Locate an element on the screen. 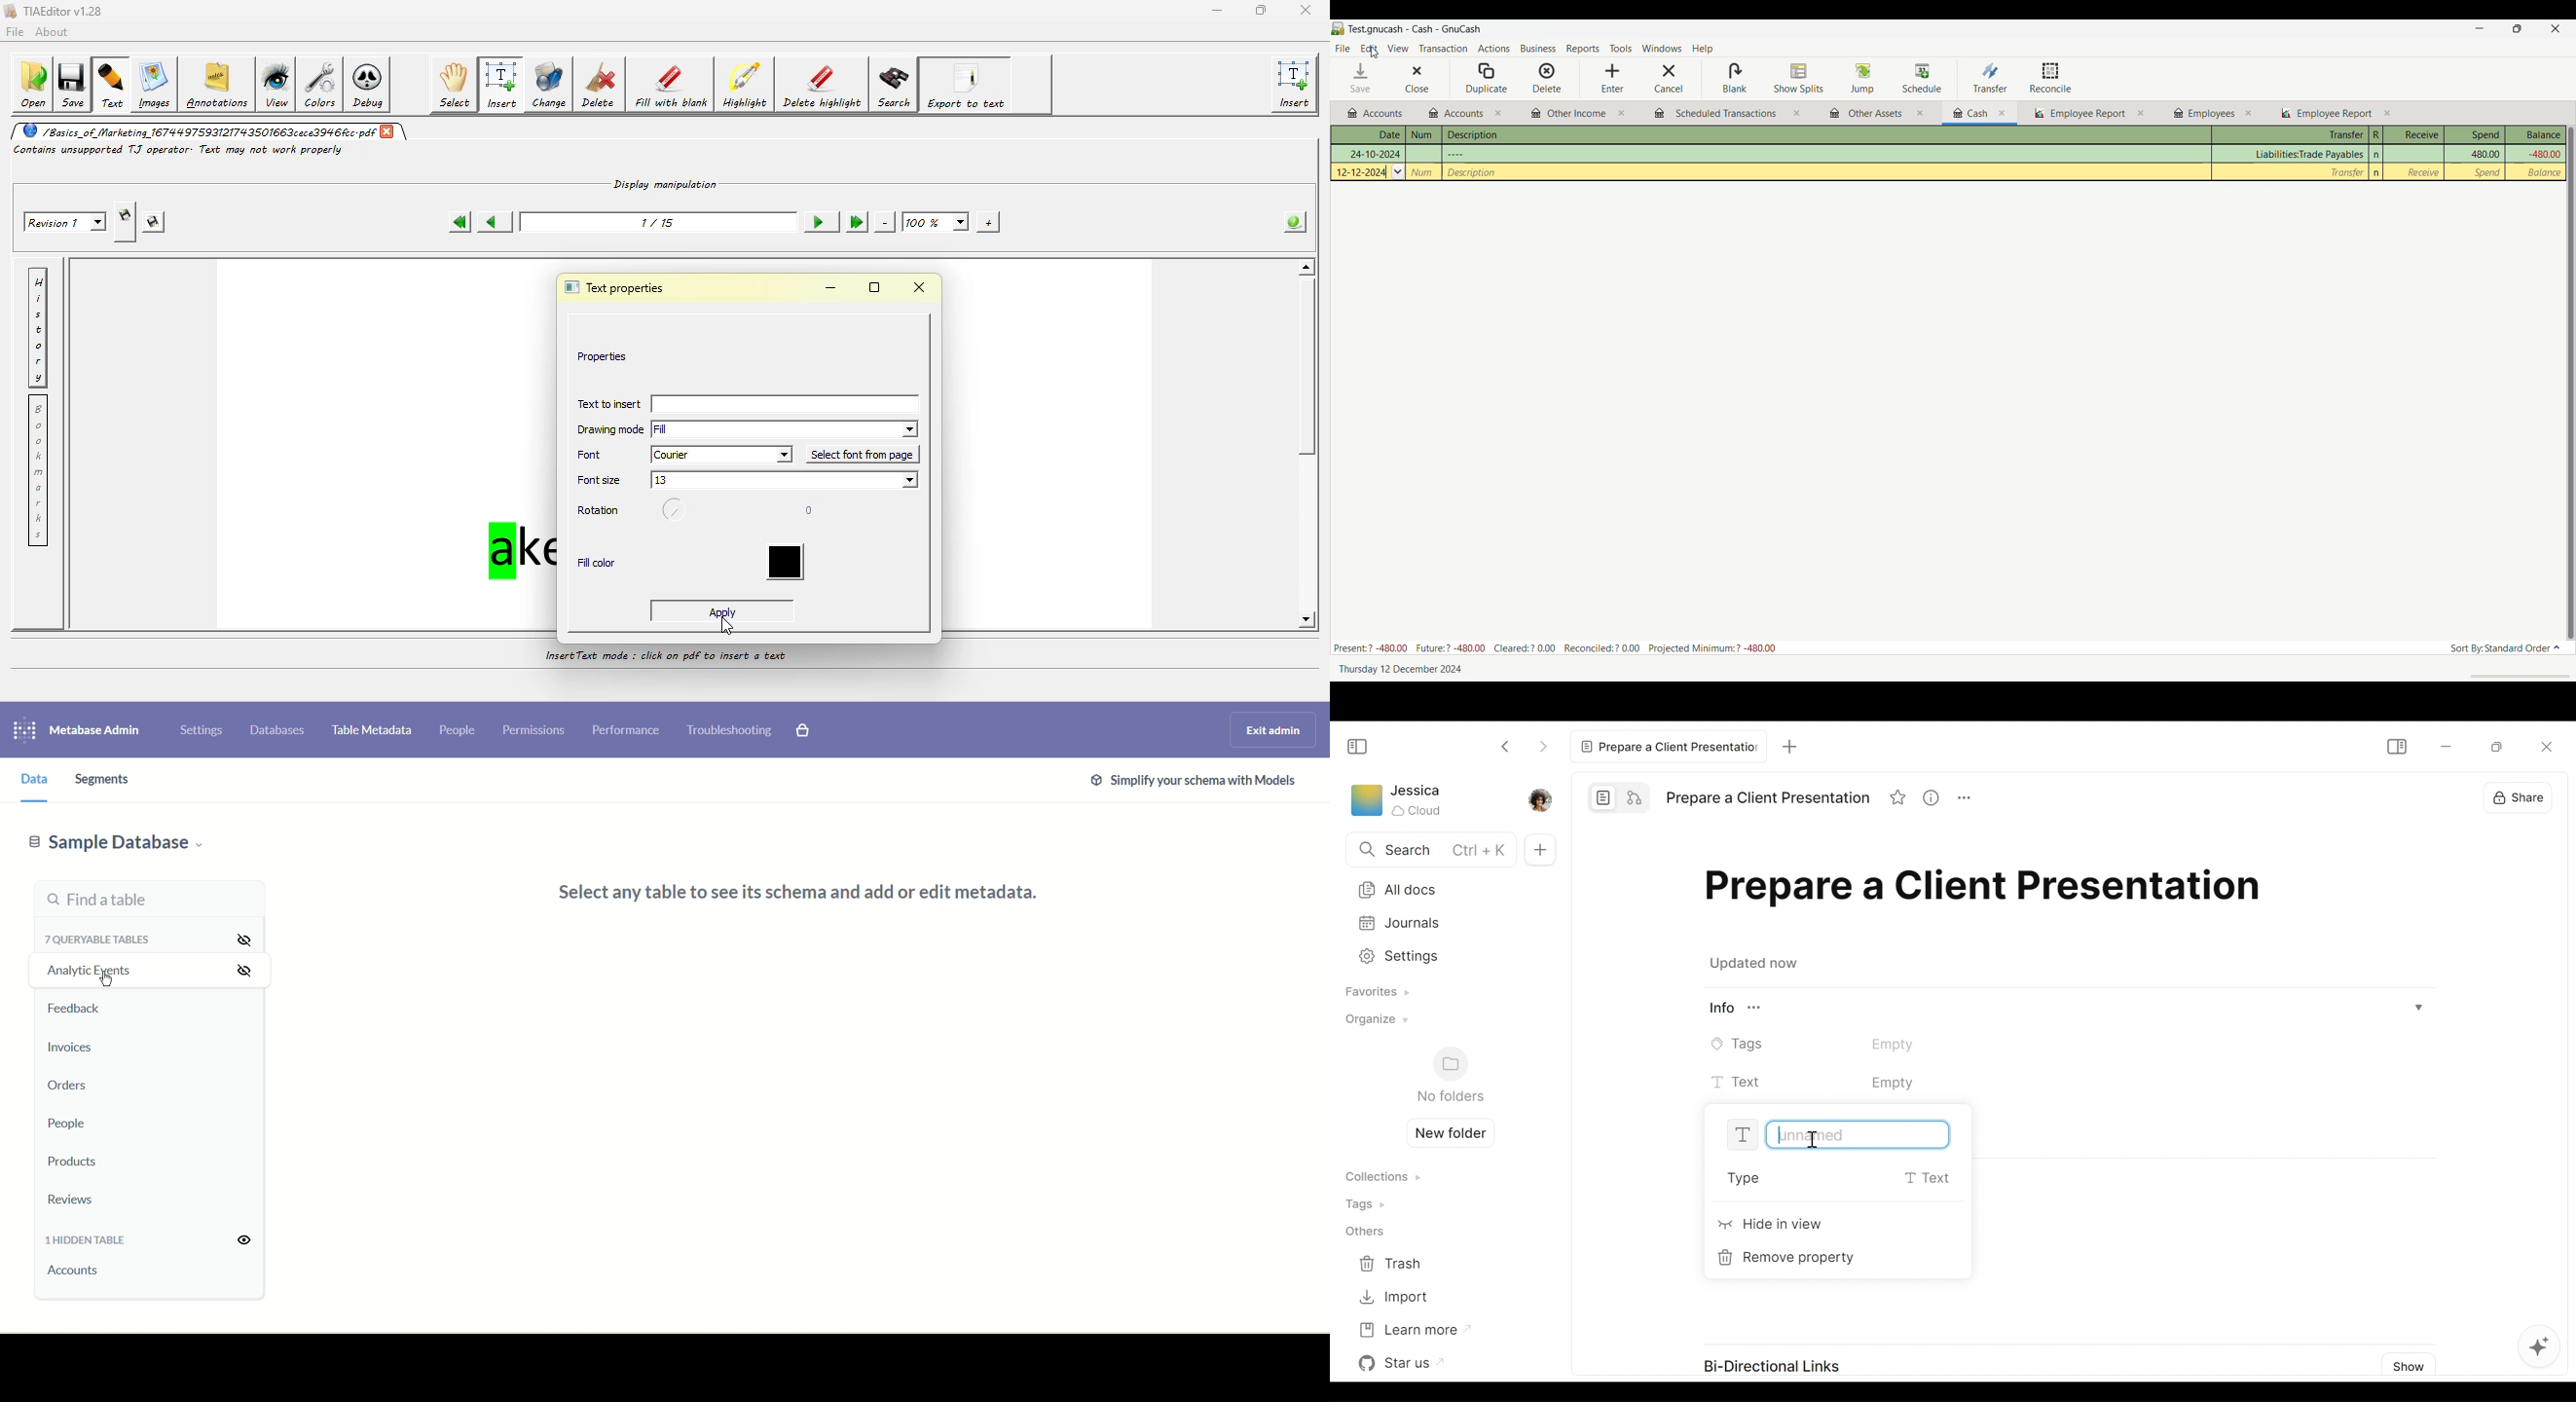 The width and height of the screenshot is (2576, 1428). Blank is located at coordinates (1735, 78).